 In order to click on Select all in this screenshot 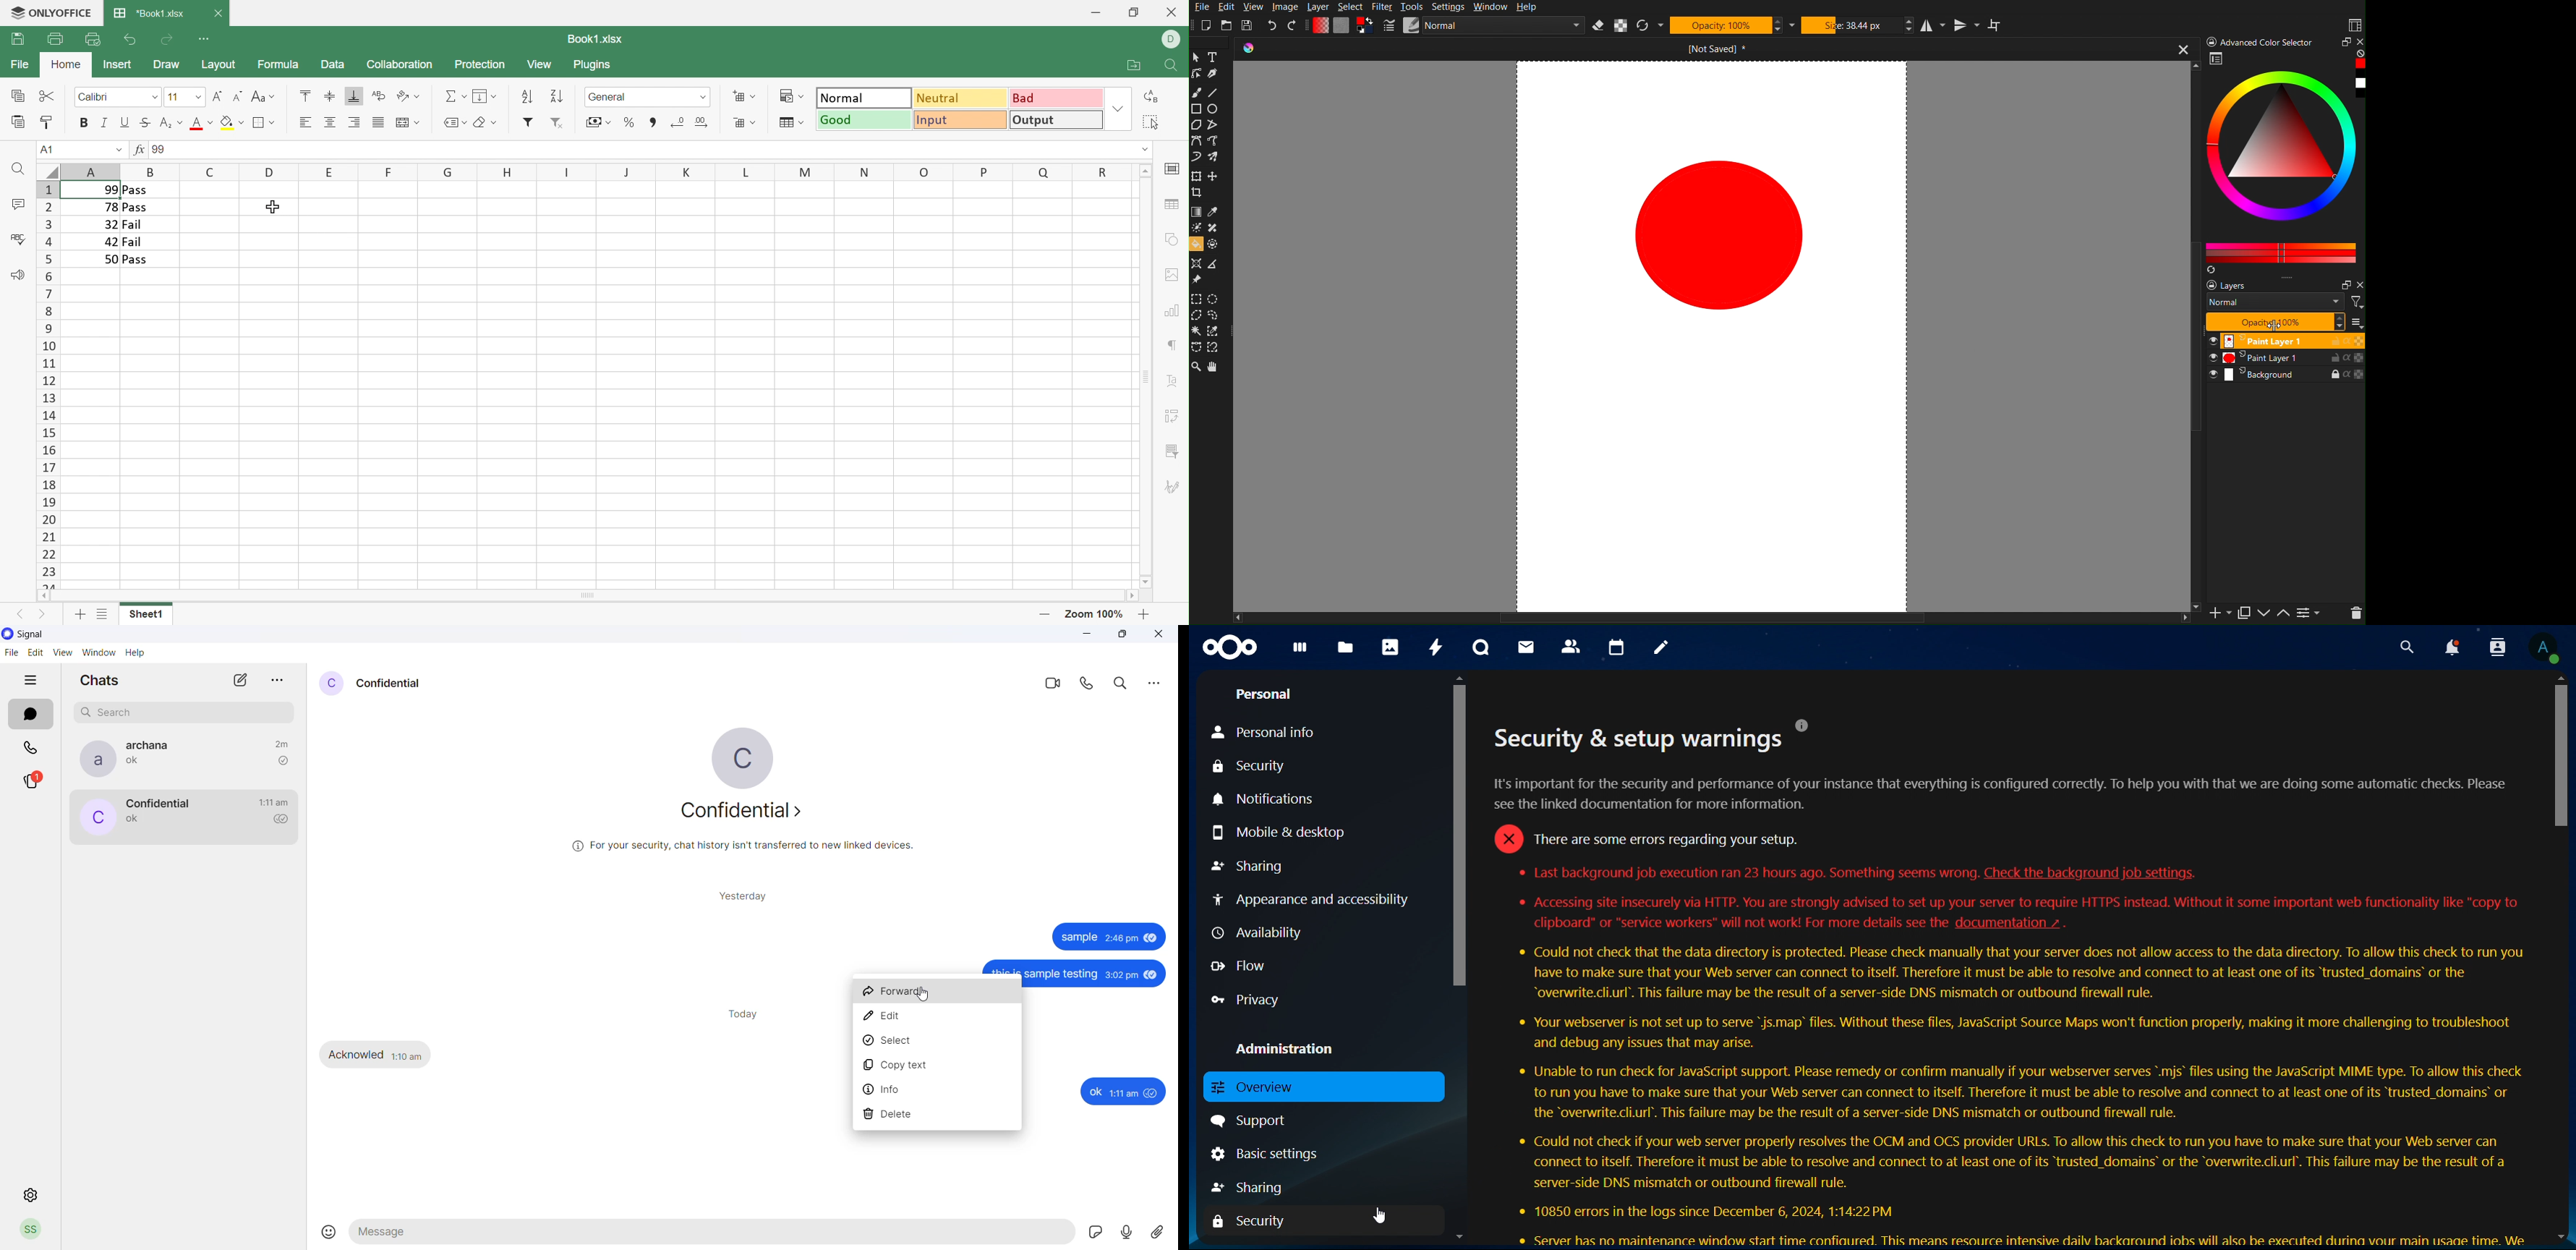, I will do `click(1151, 122)`.